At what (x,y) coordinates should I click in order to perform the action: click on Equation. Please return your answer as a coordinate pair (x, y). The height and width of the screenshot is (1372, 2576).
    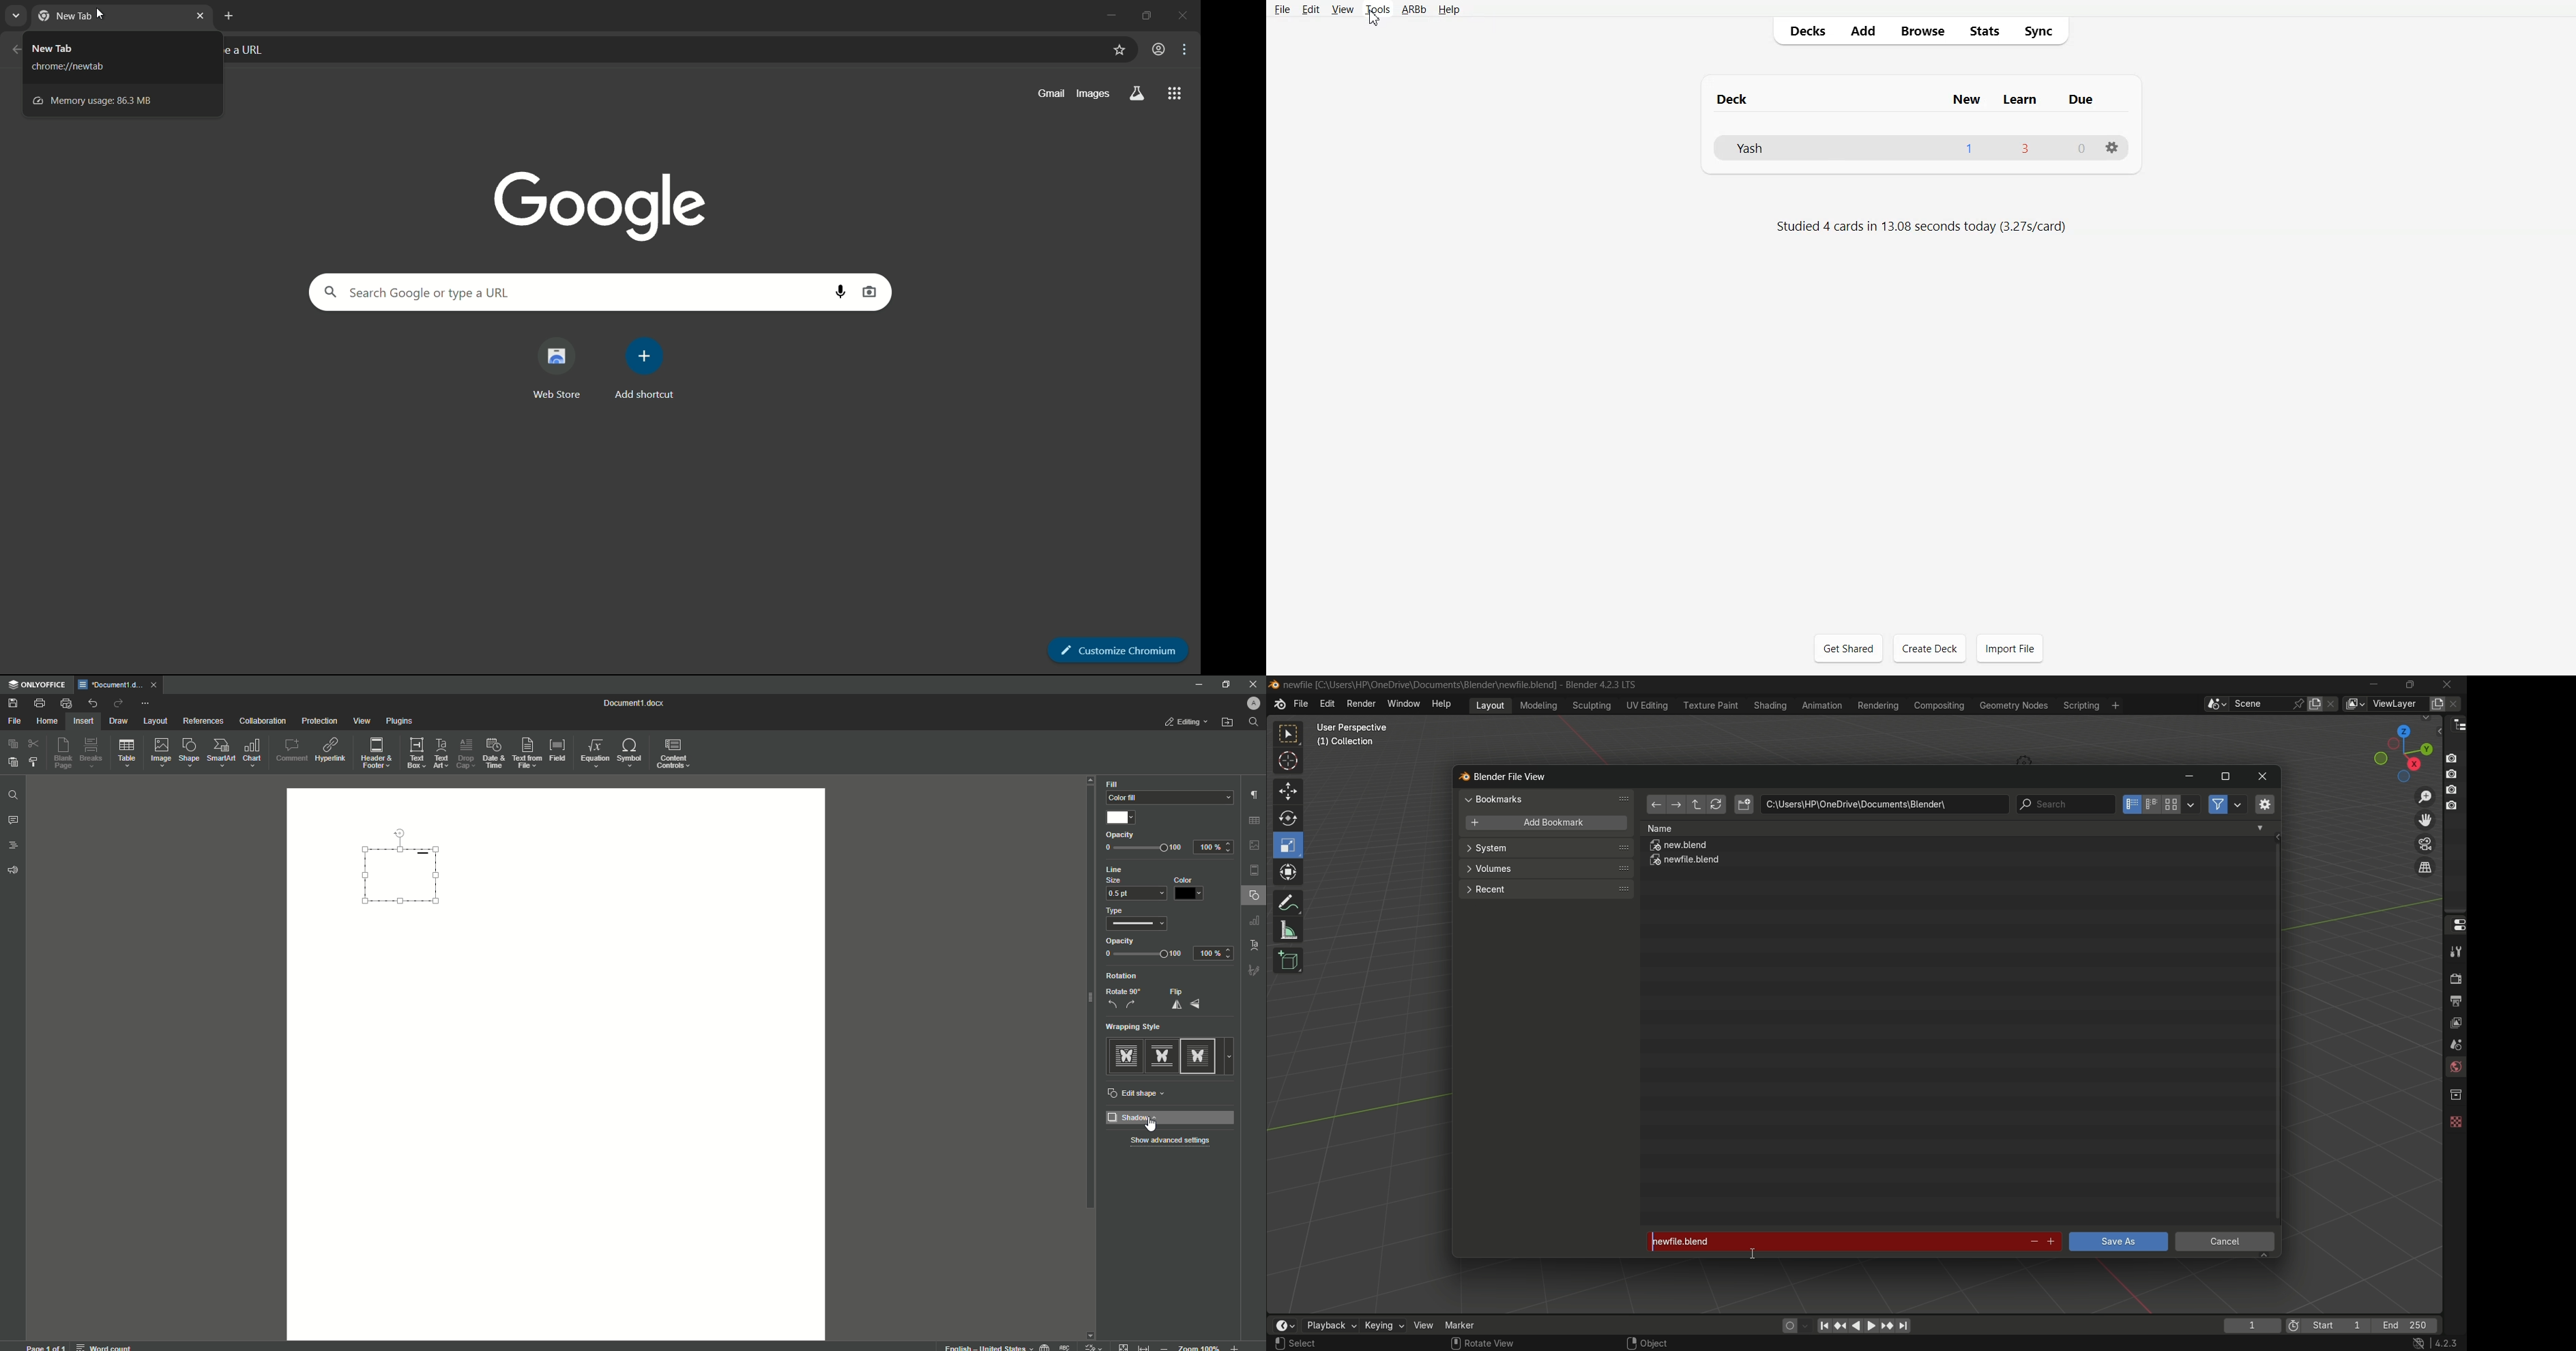
    Looking at the image, I should click on (592, 751).